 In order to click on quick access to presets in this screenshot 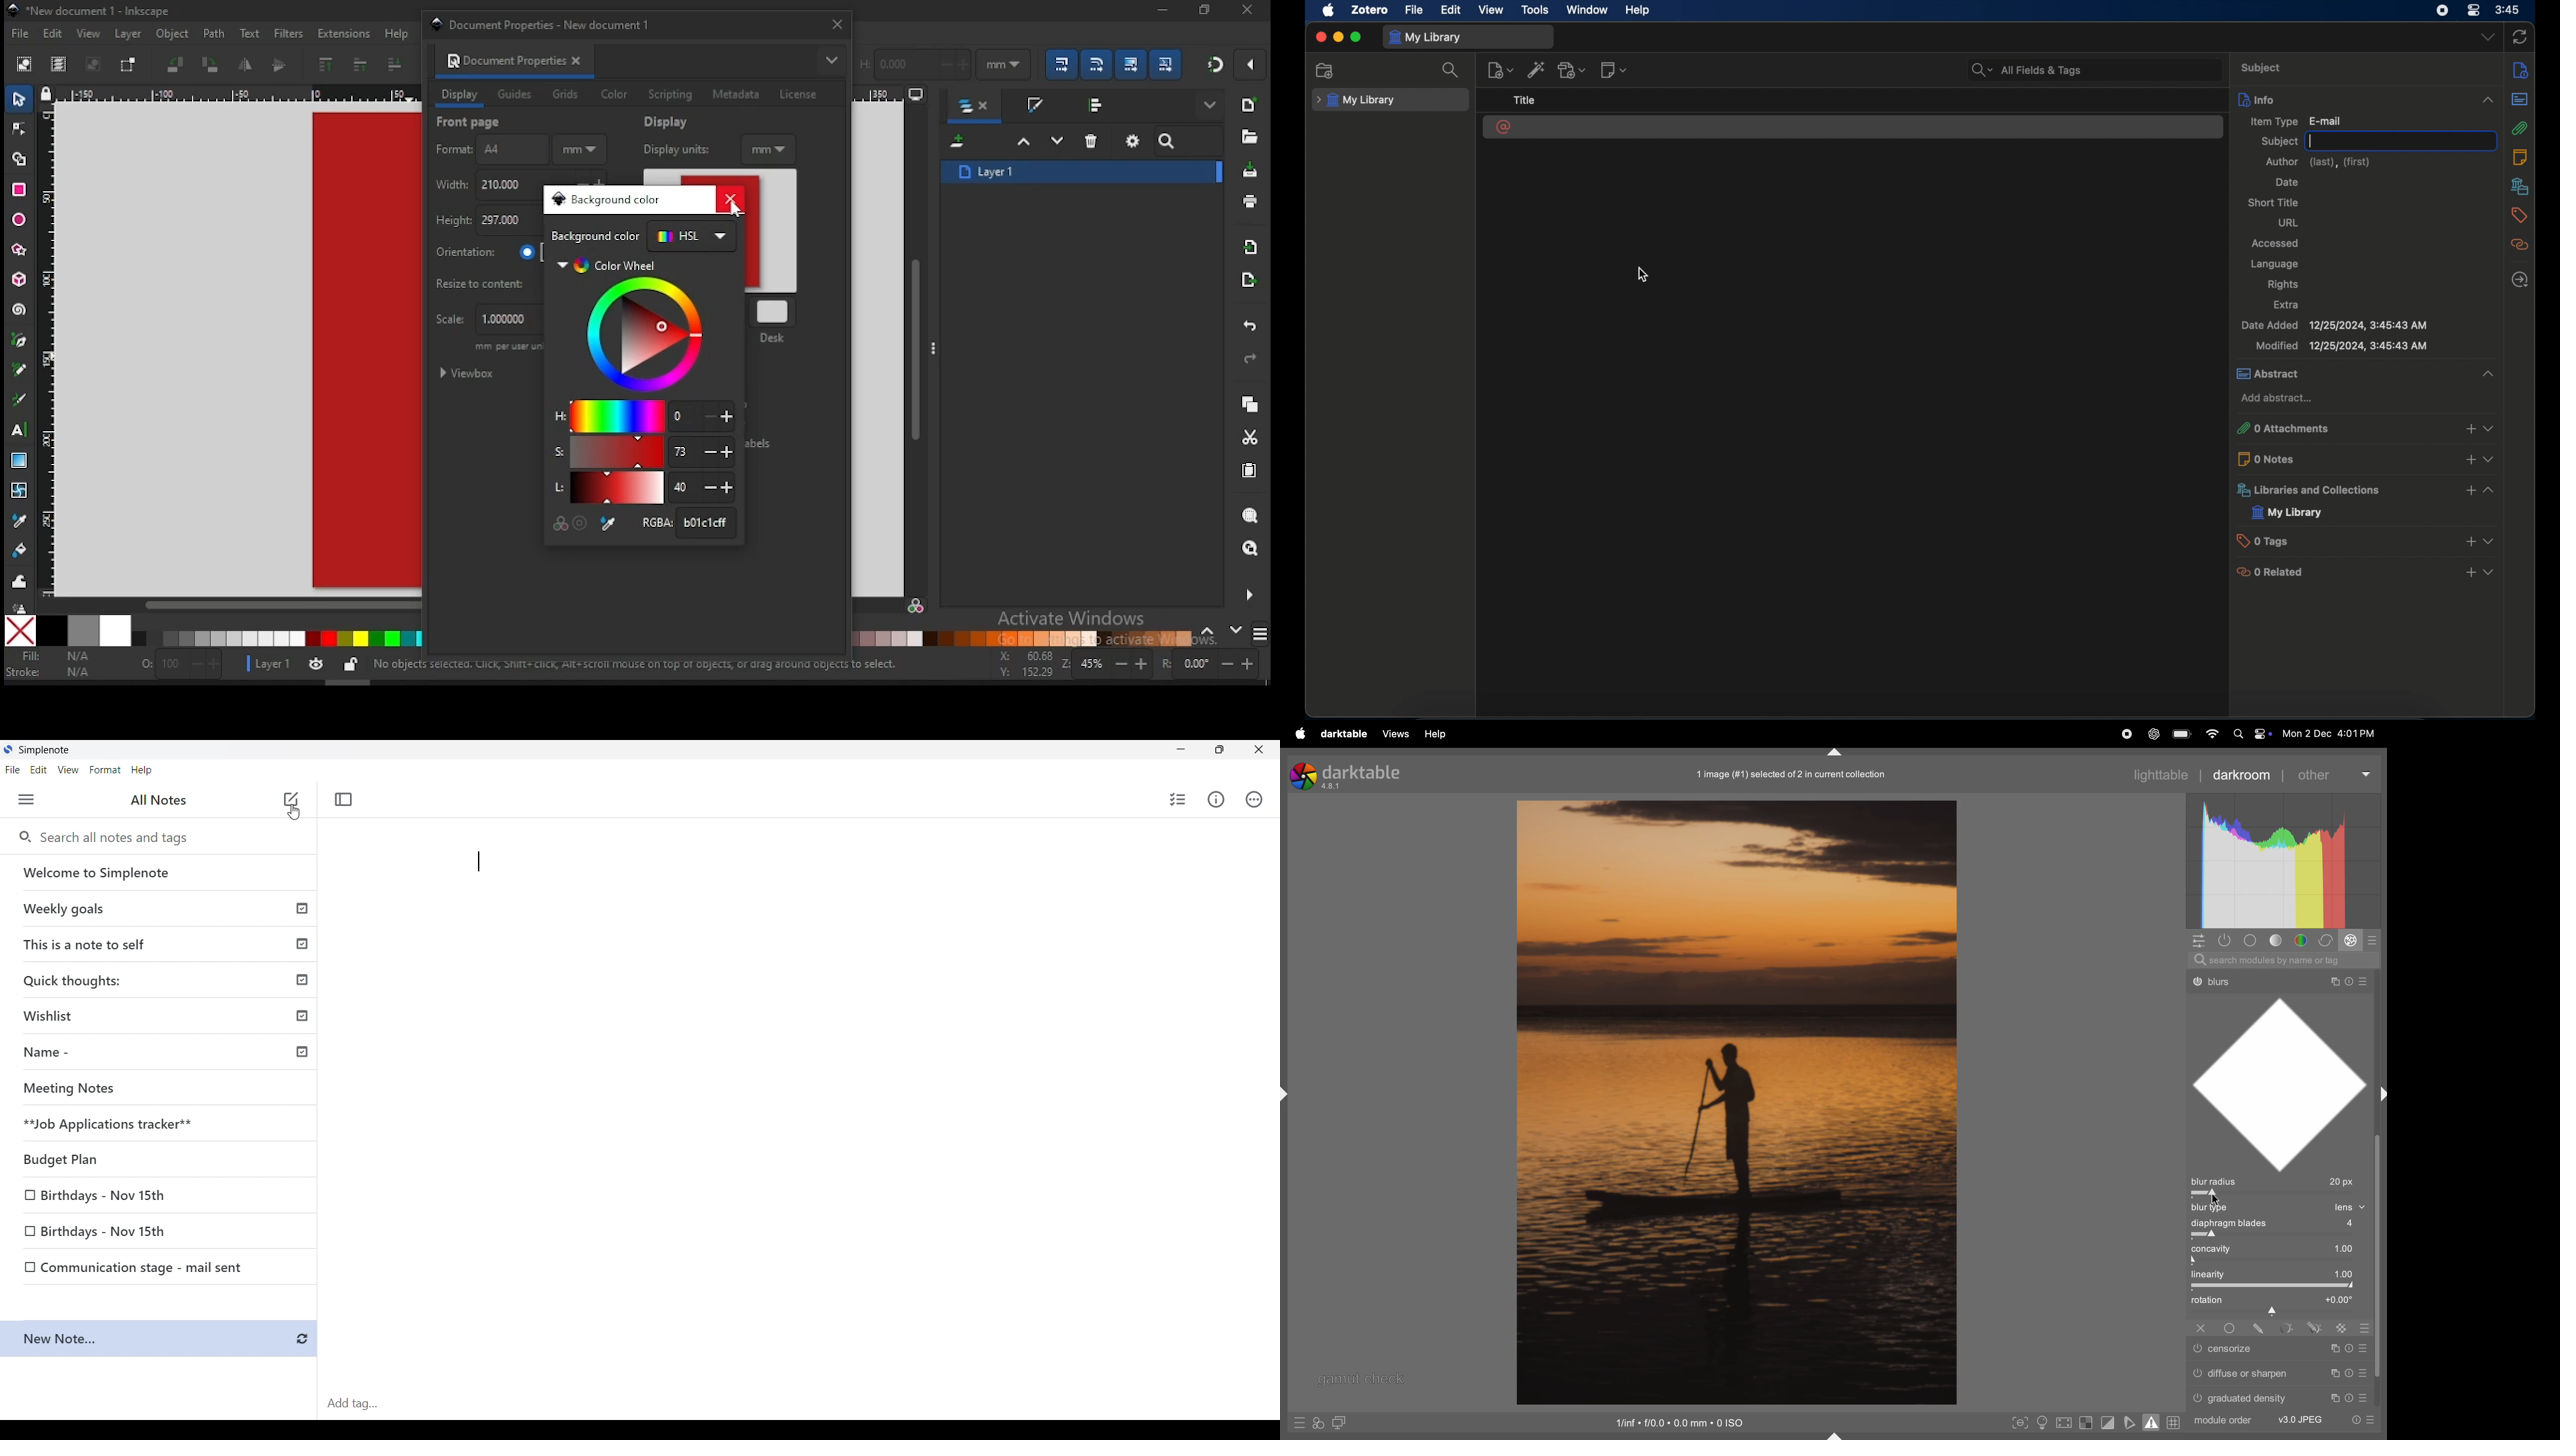, I will do `click(1300, 1423)`.